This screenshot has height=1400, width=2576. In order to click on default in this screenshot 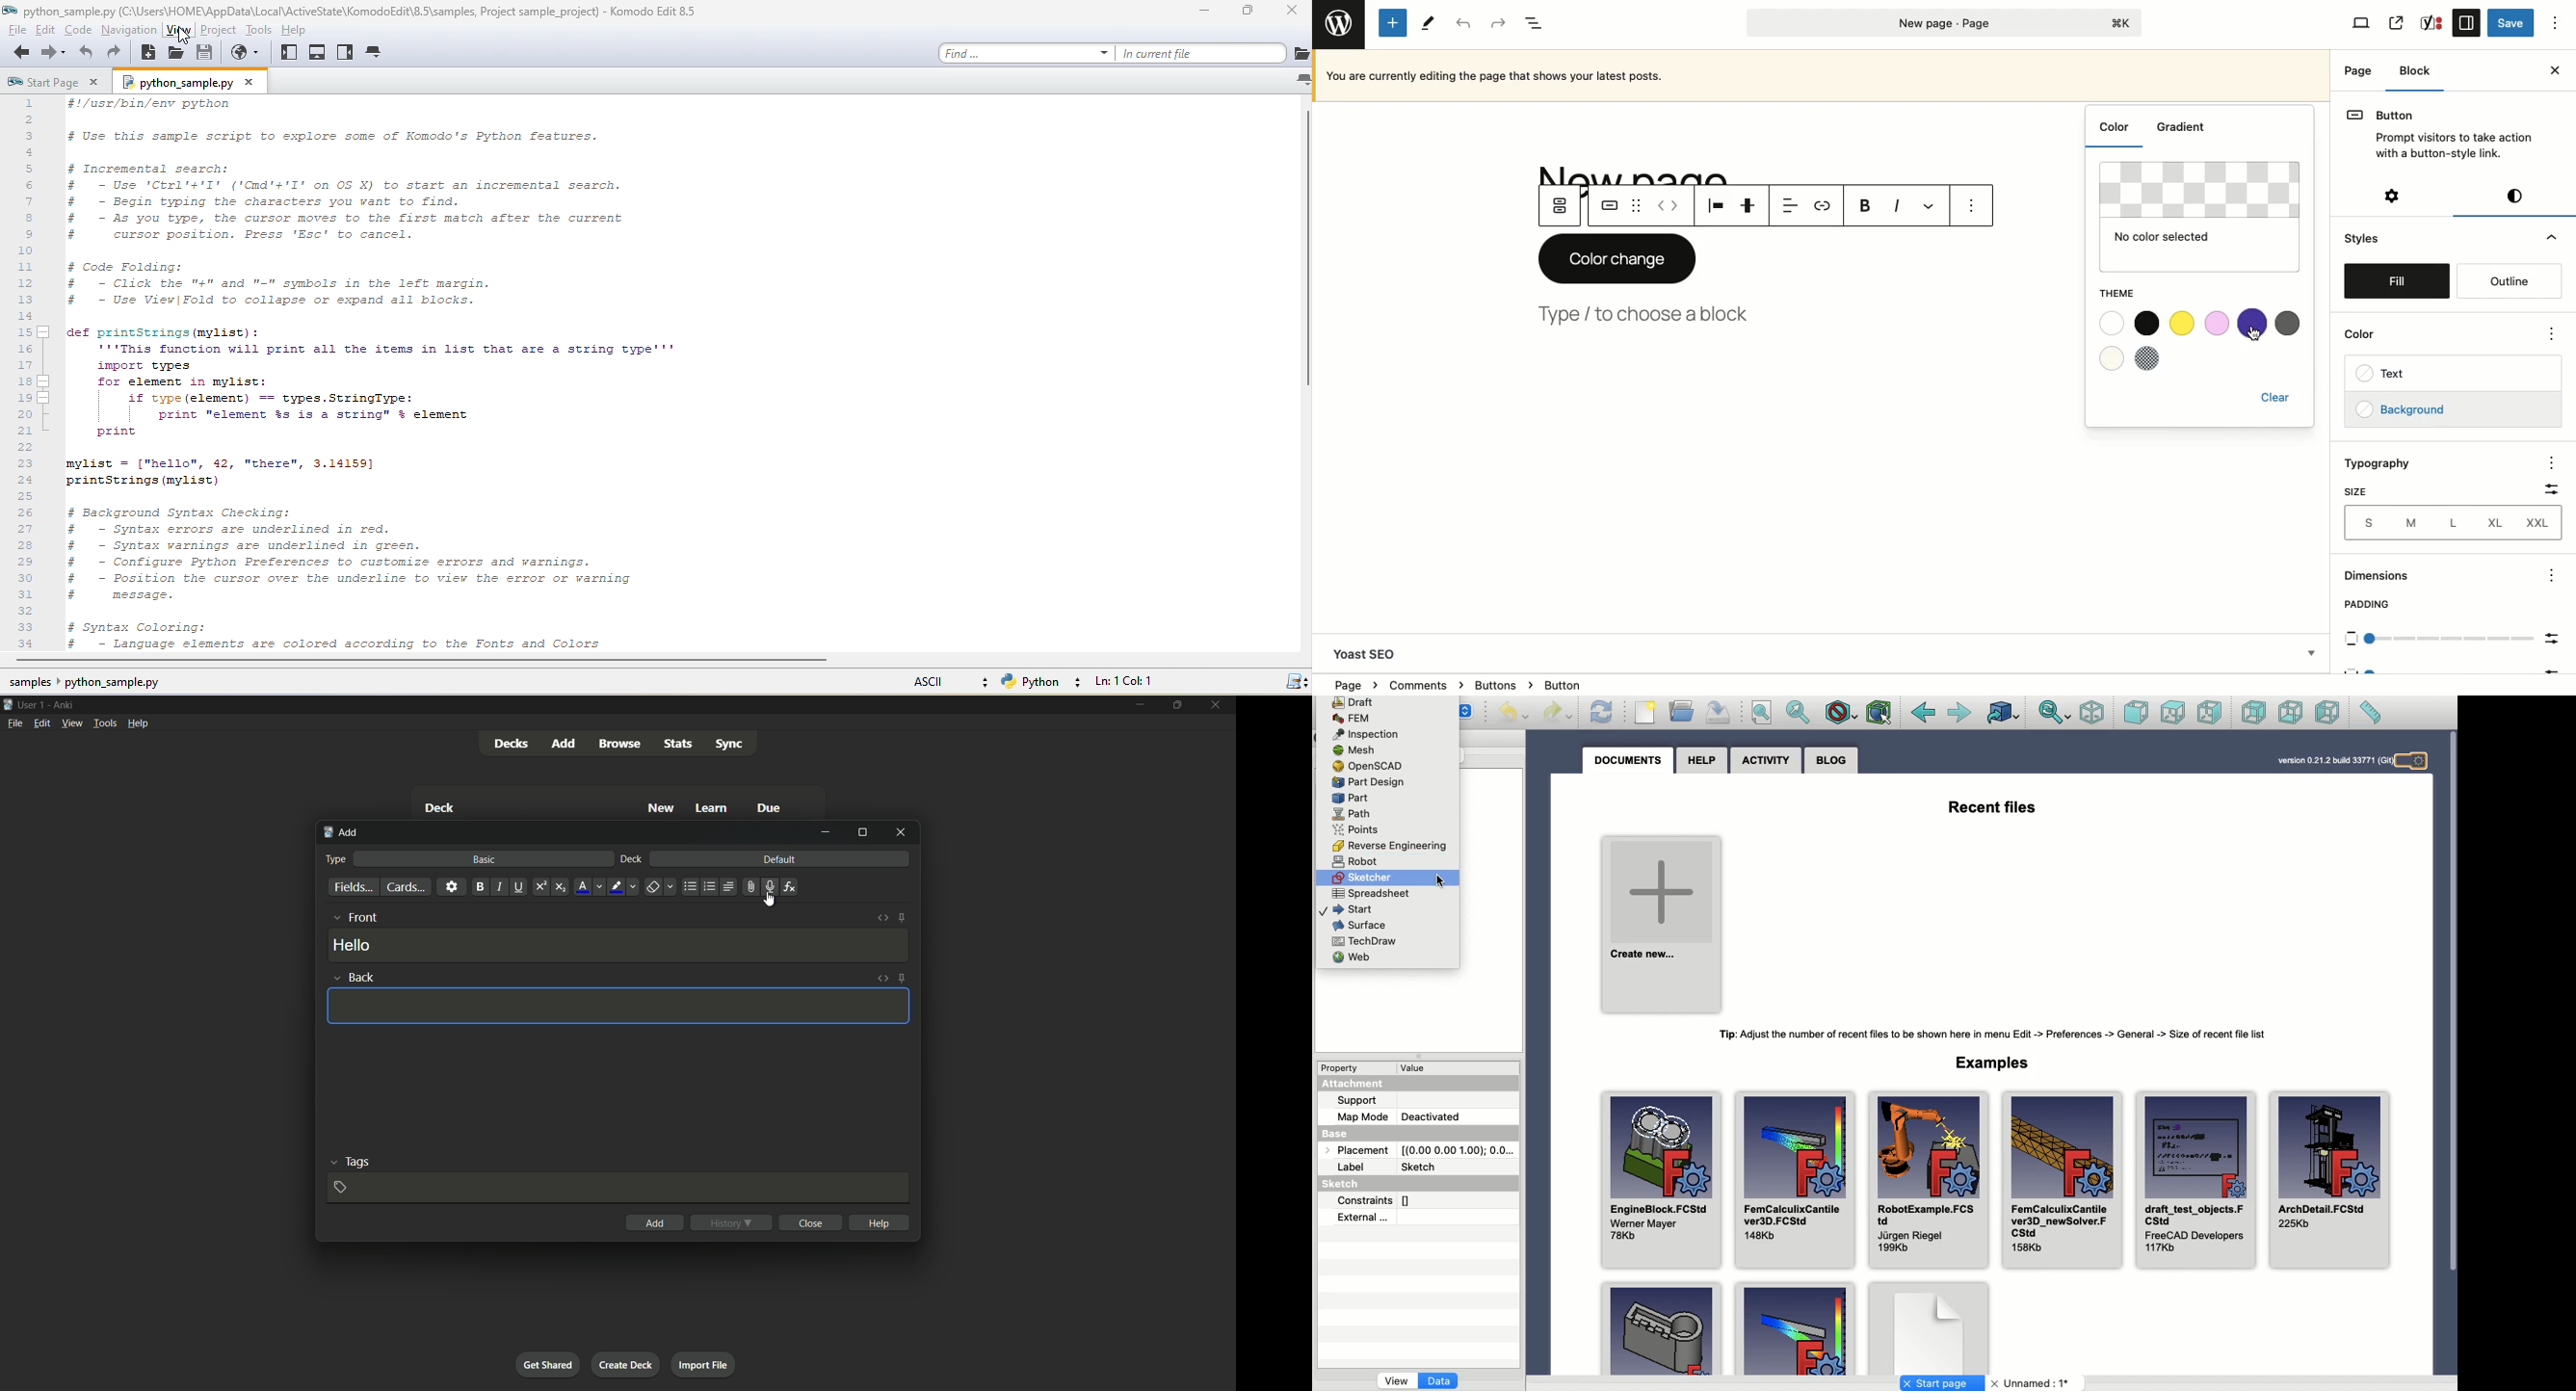, I will do `click(780, 858)`.